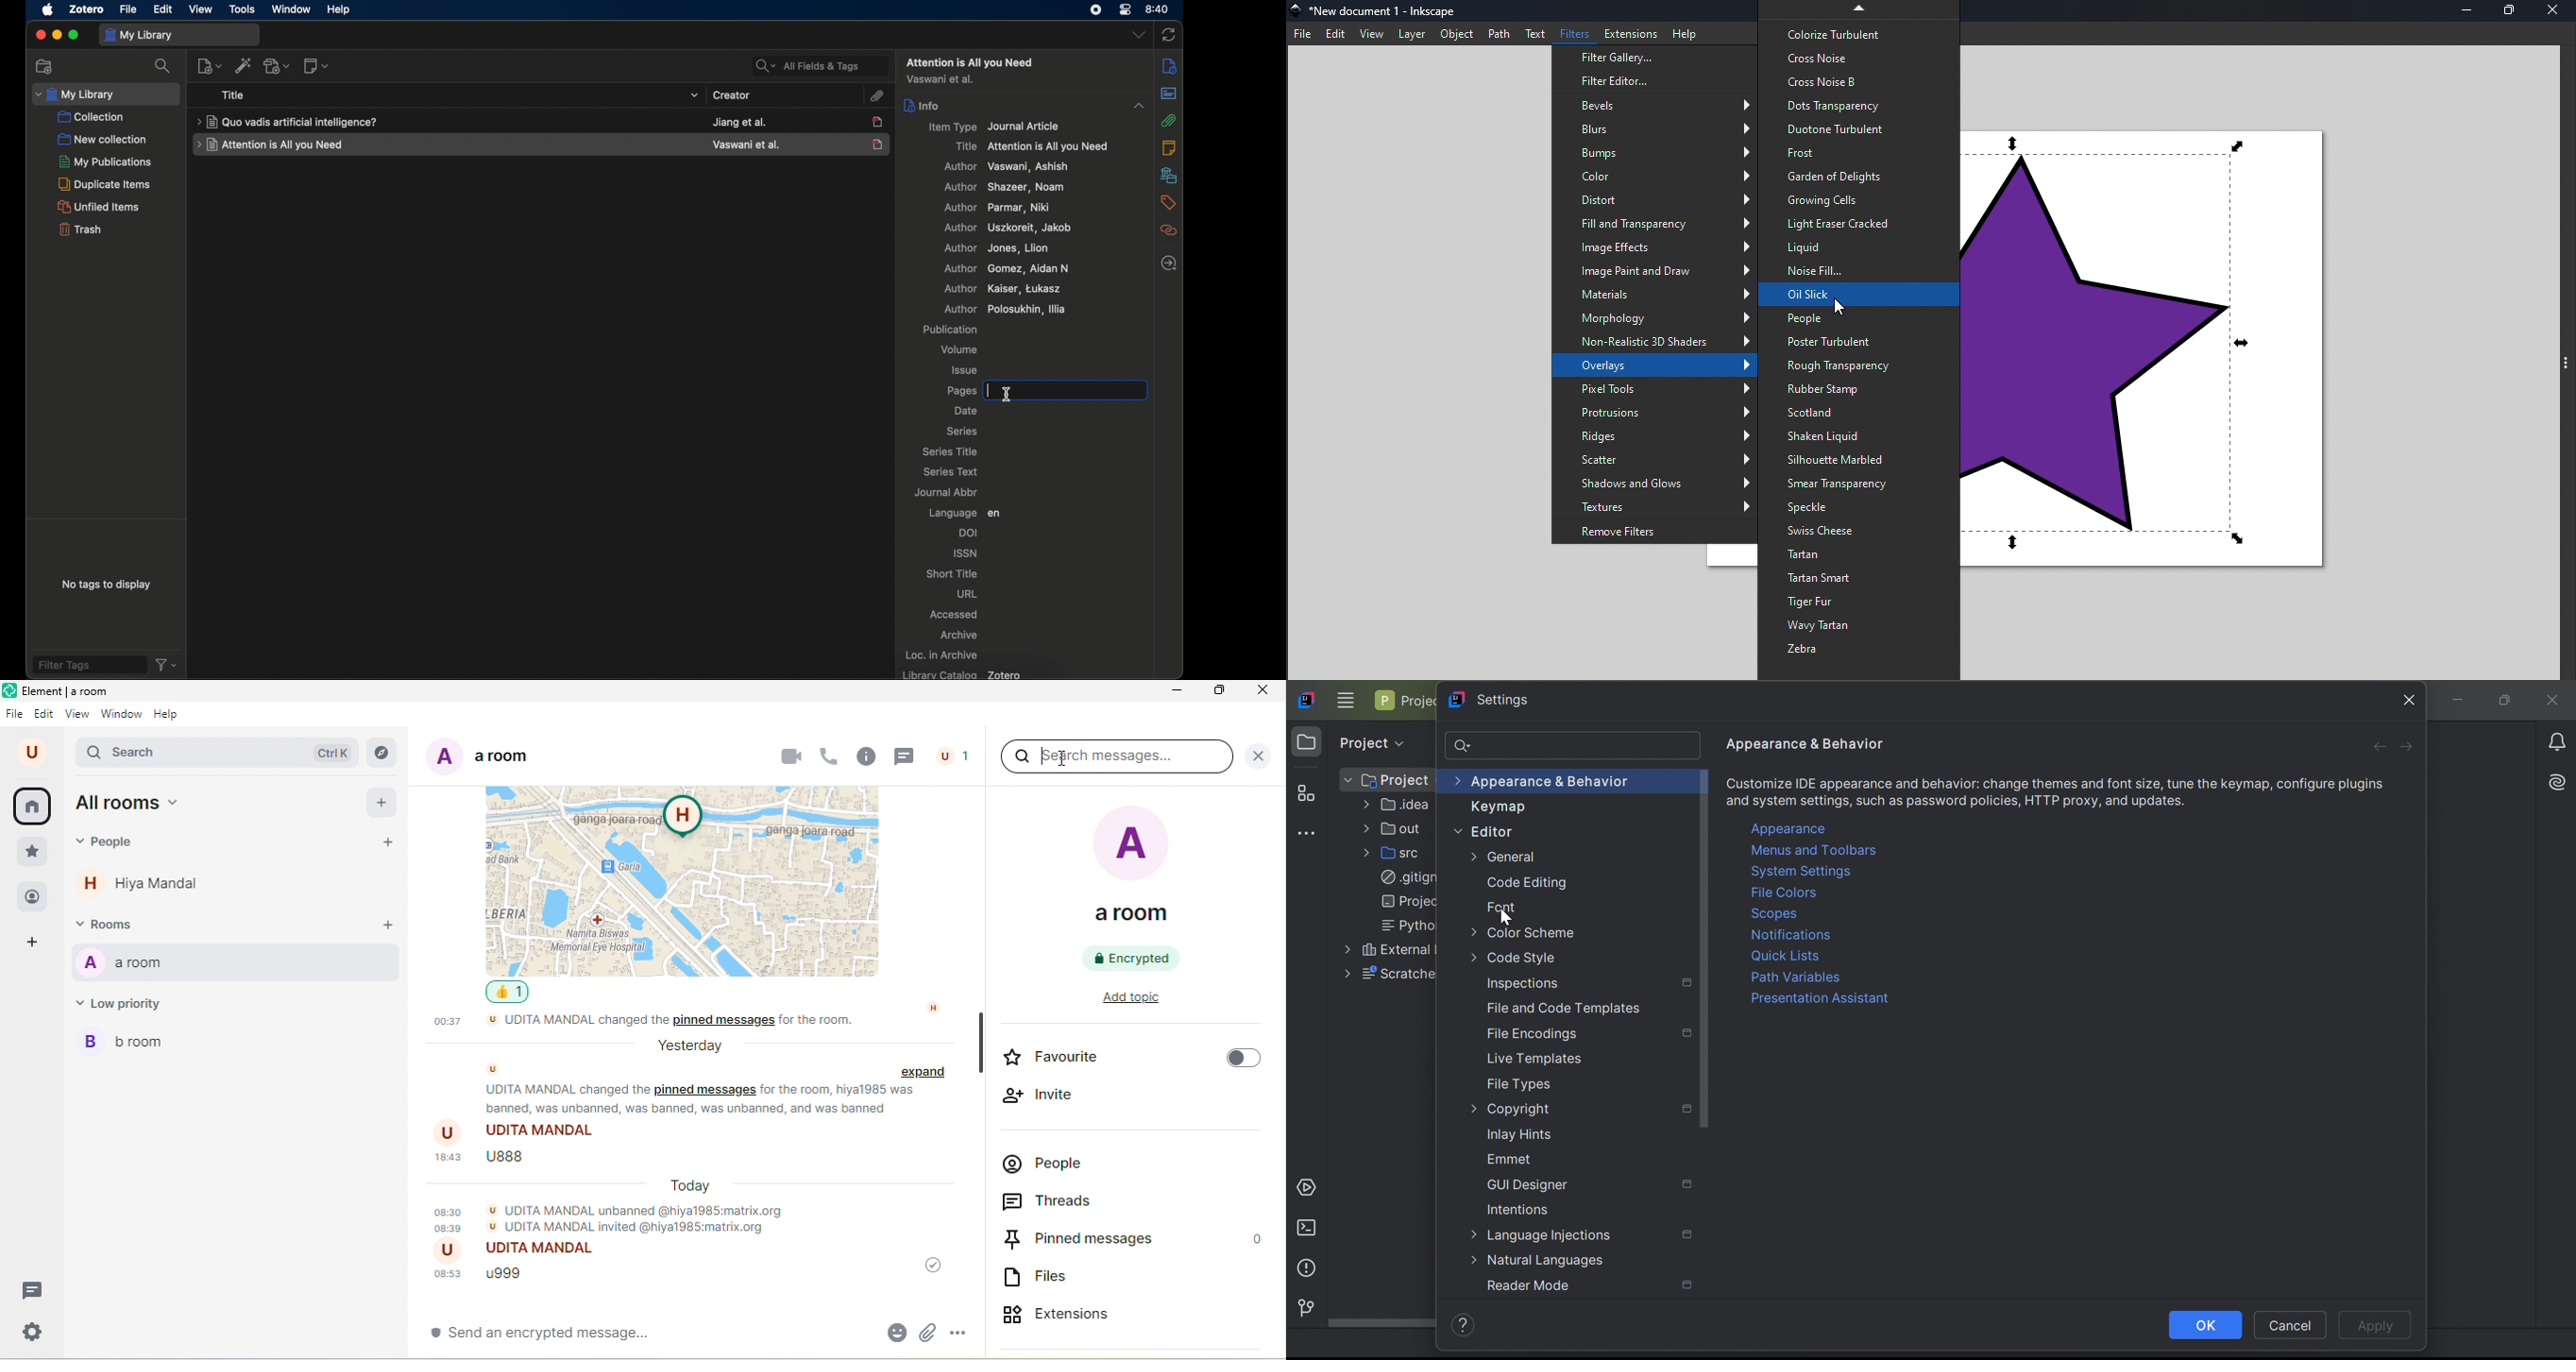 This screenshot has width=2576, height=1372. I want to click on Non realistic 3D shade, so click(1658, 344).